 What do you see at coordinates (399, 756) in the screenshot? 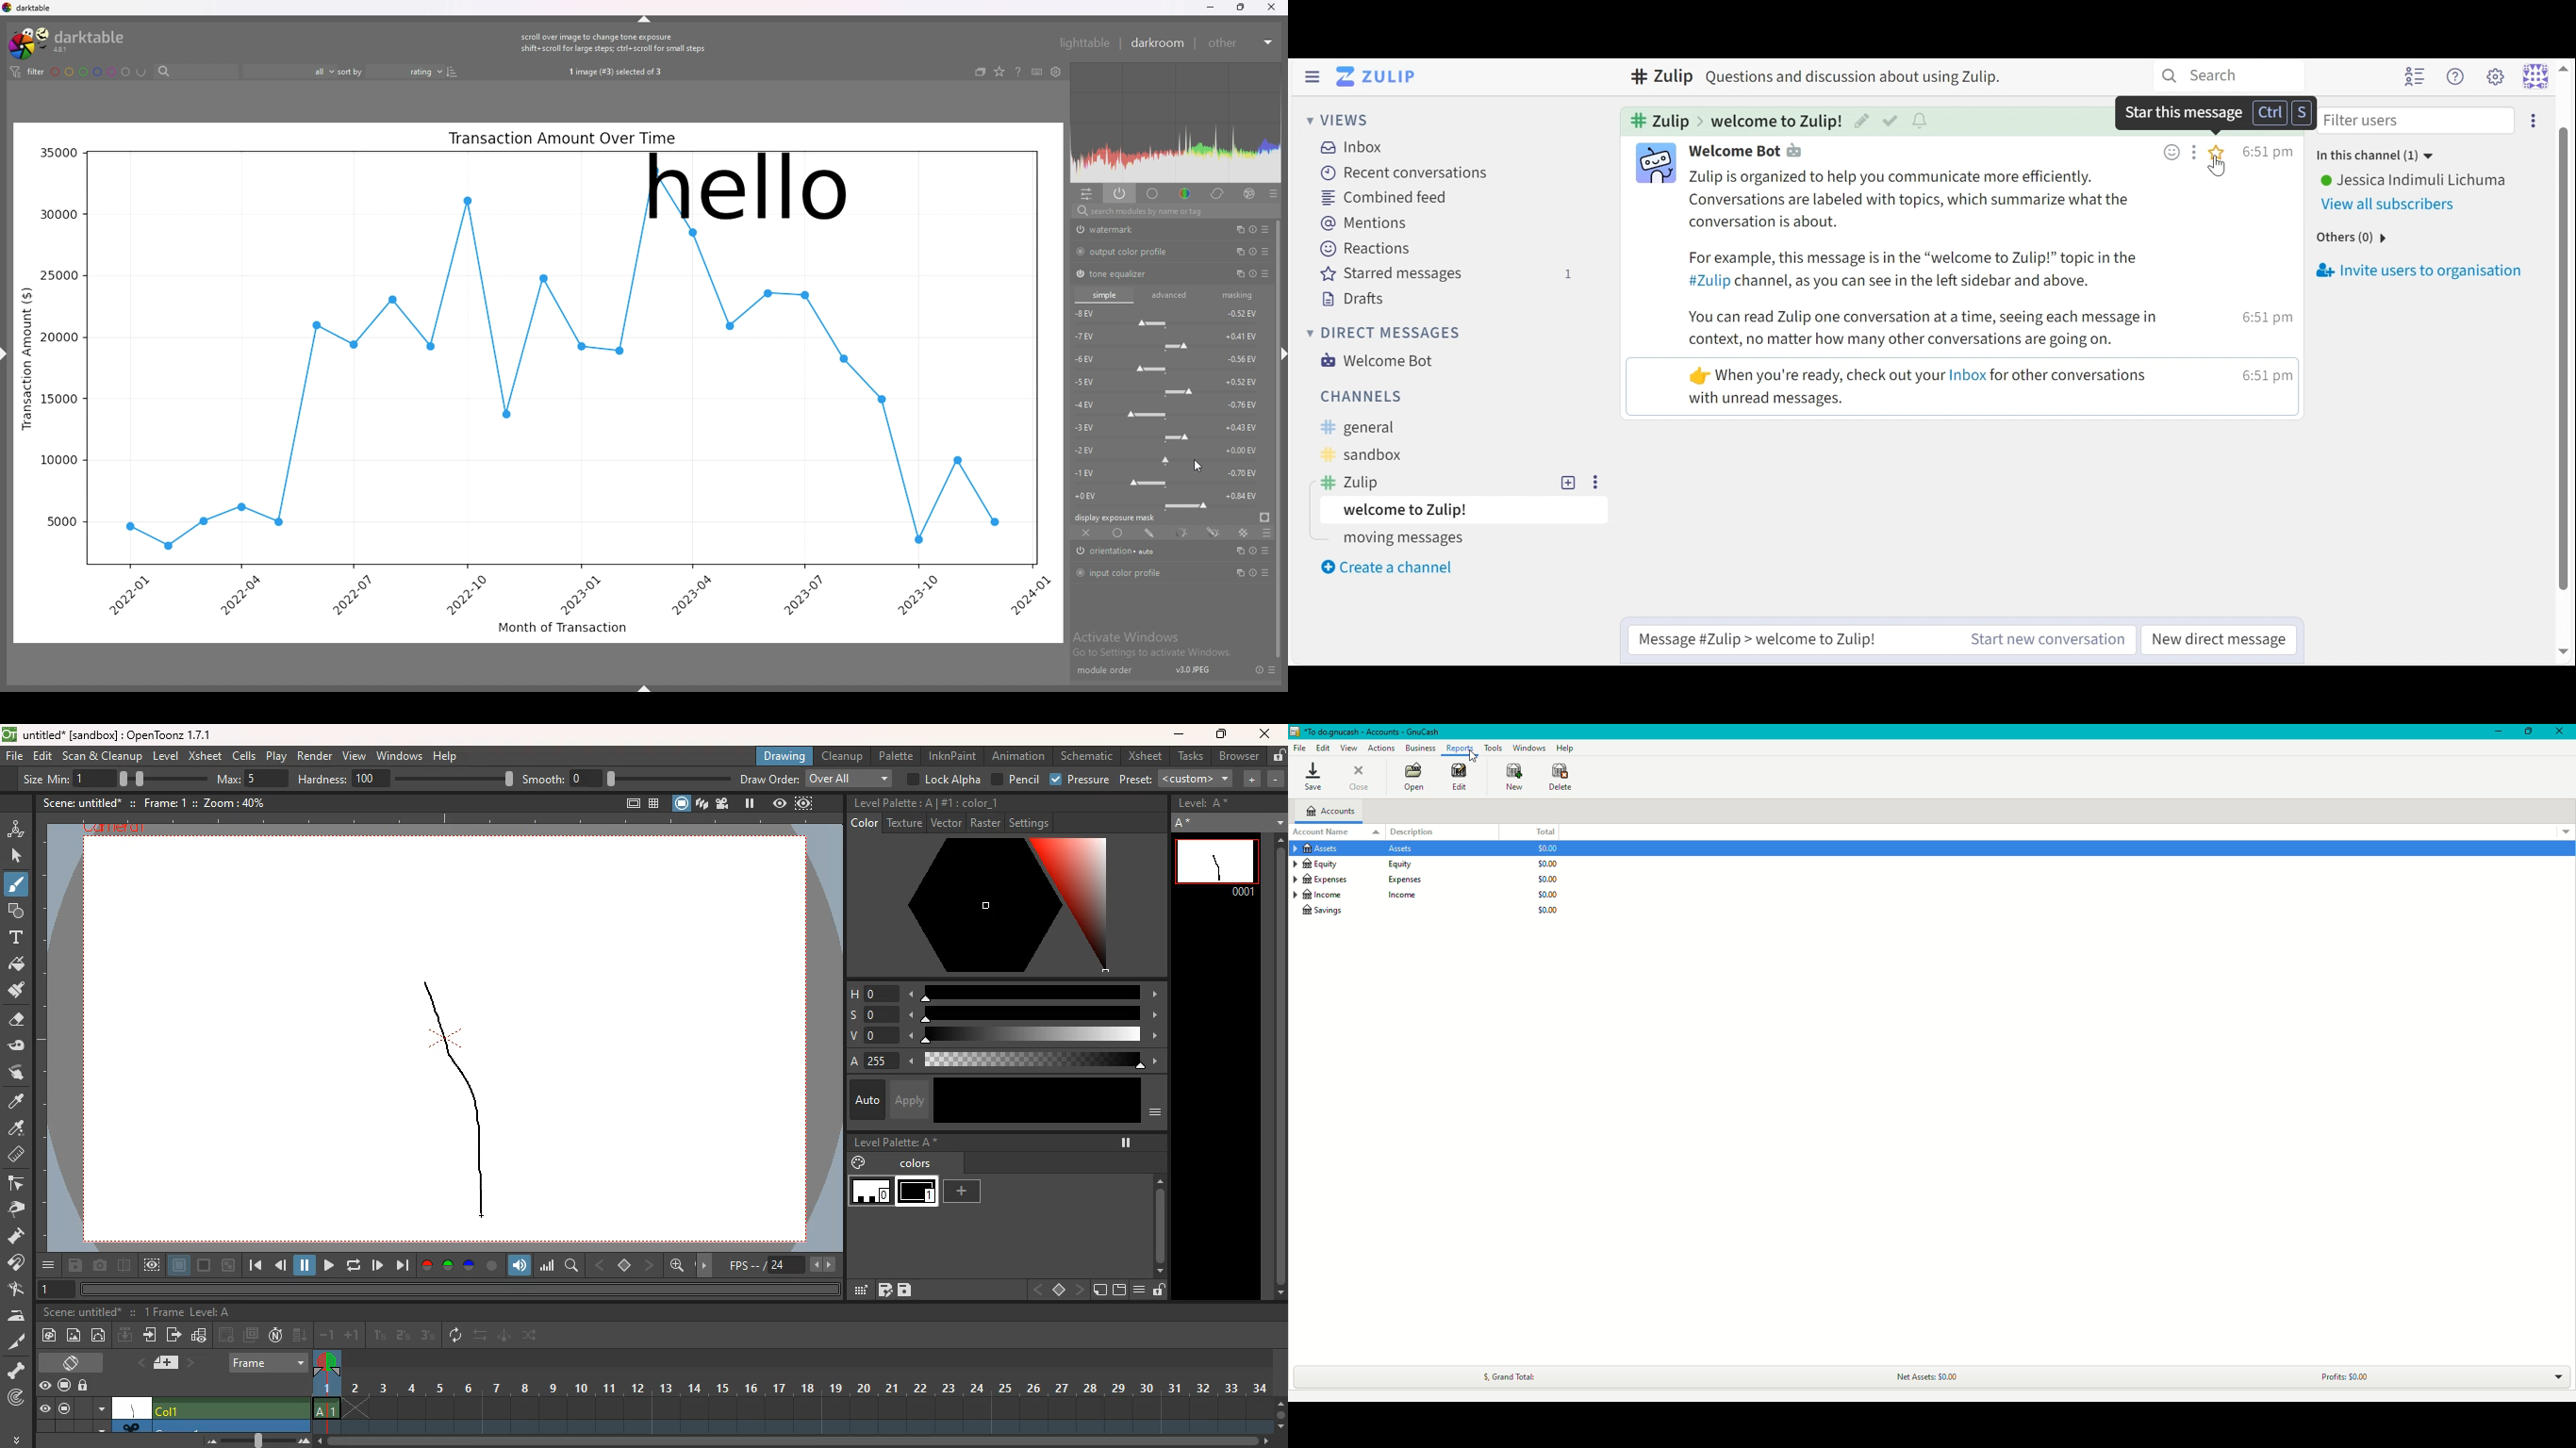
I see `windows` at bounding box center [399, 756].